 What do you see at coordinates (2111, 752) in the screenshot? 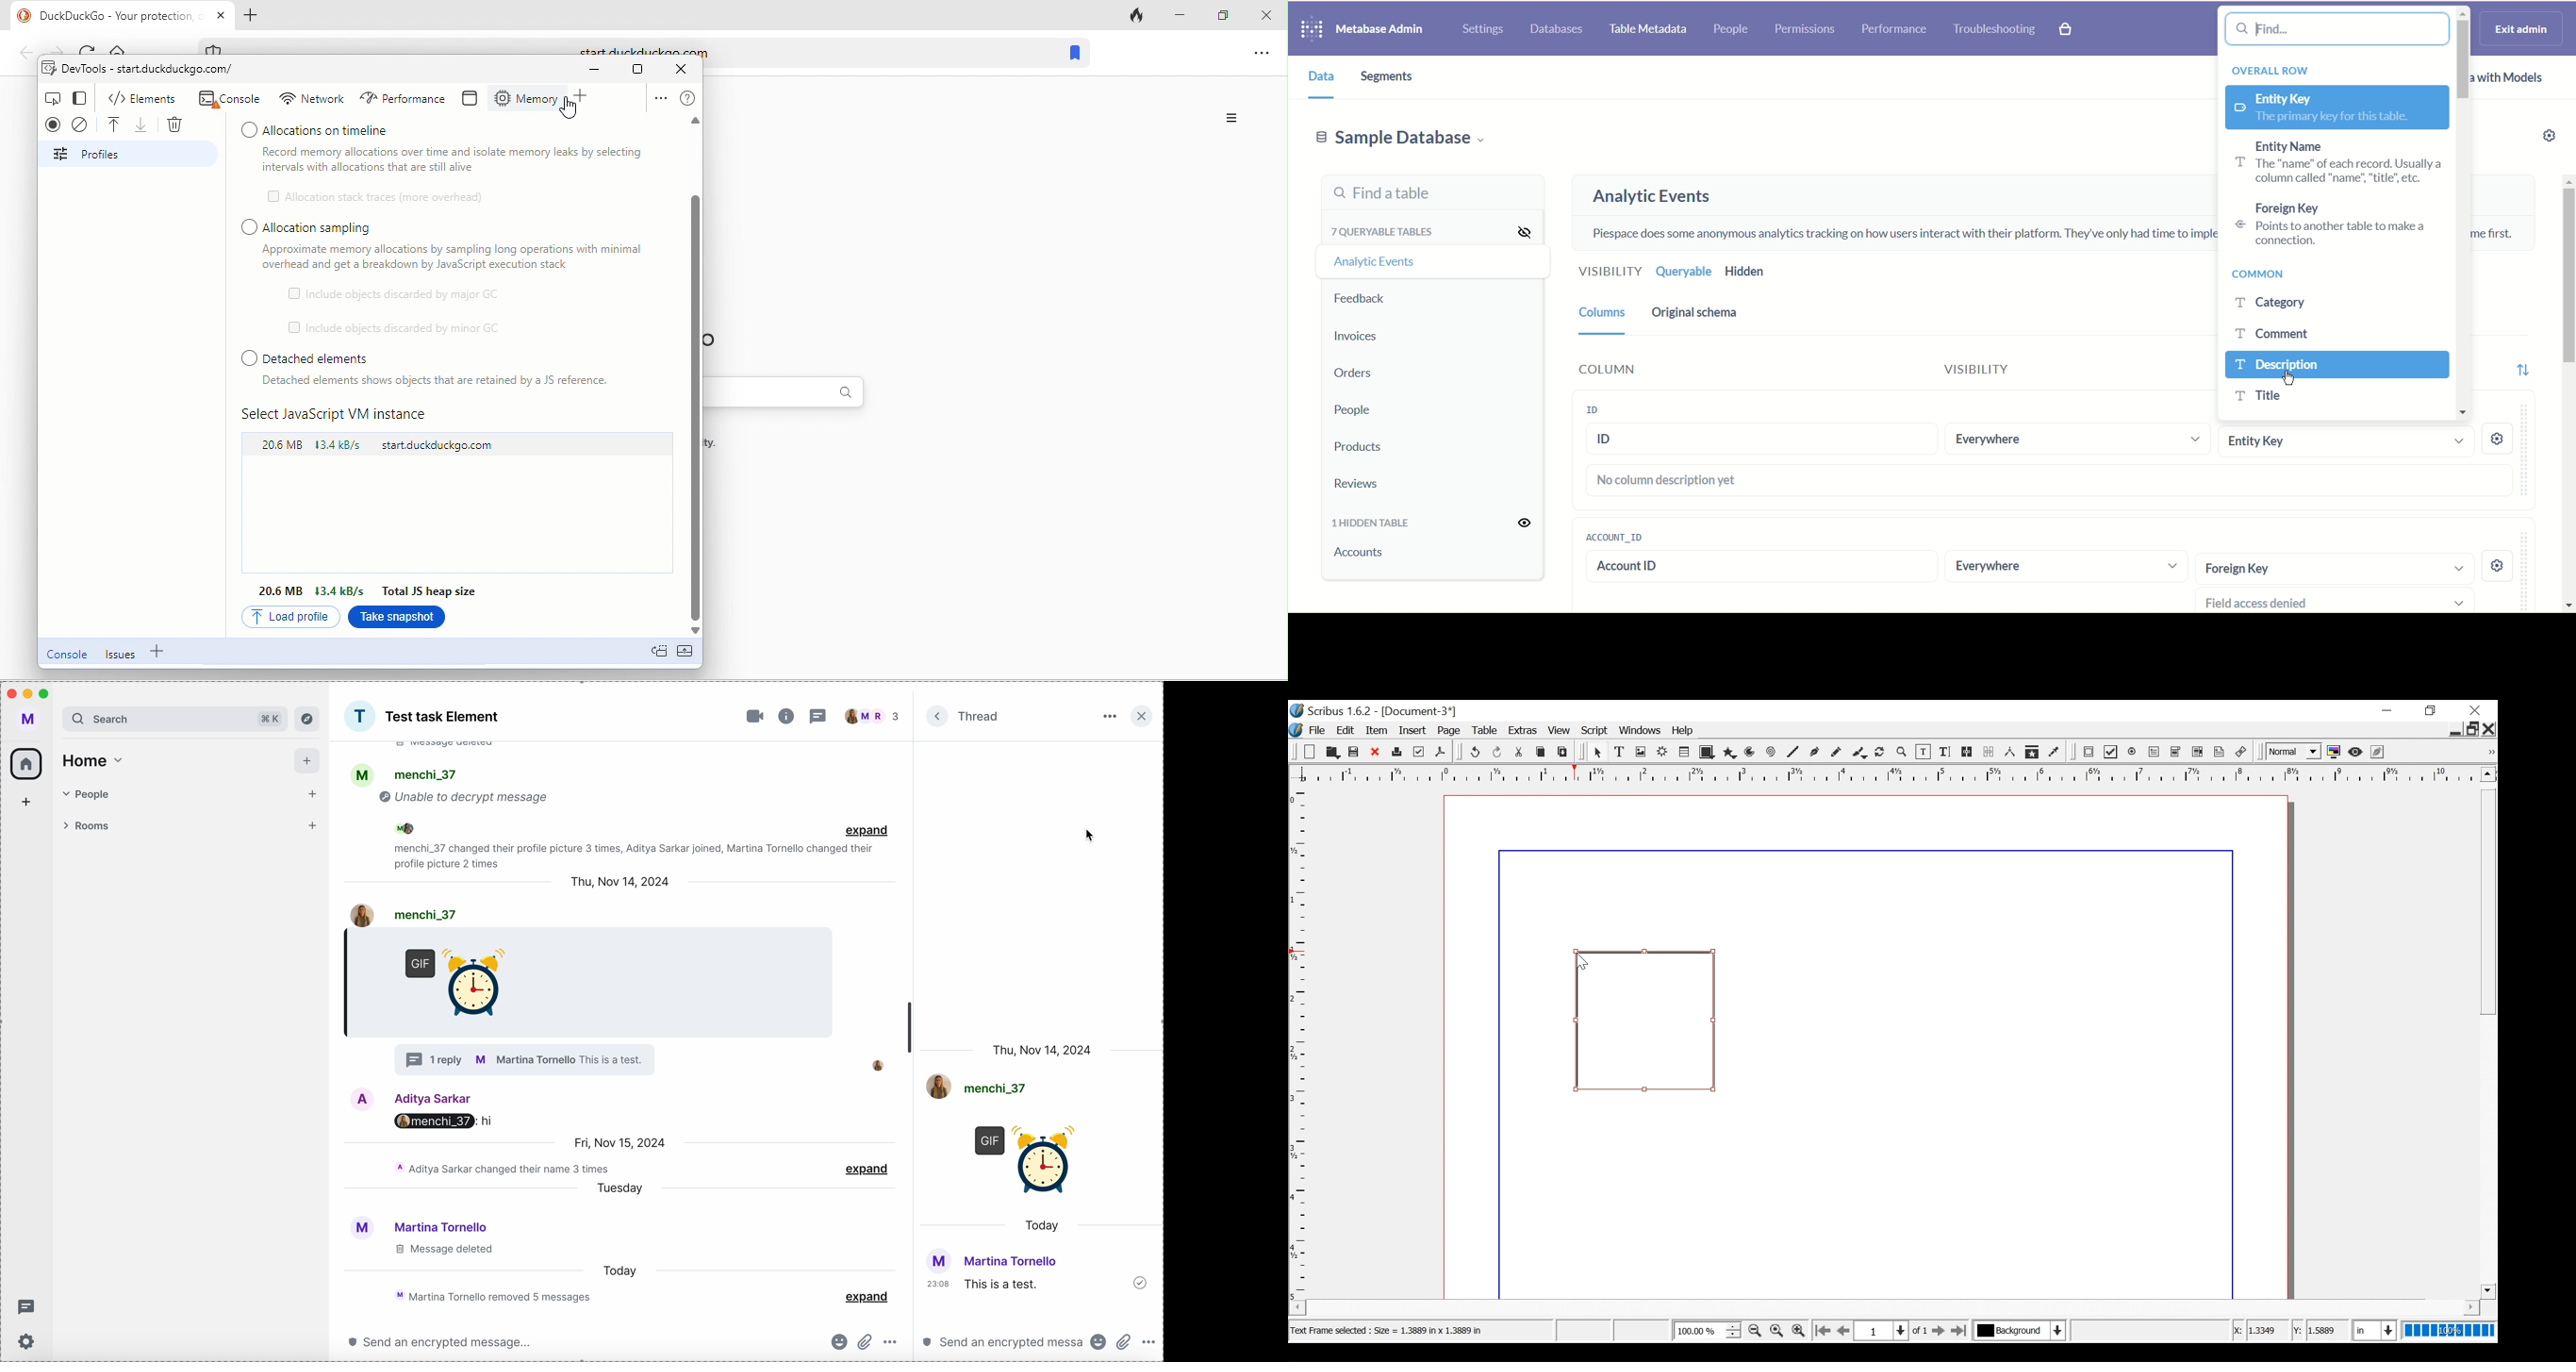
I see `PDF Checkbox` at bounding box center [2111, 752].